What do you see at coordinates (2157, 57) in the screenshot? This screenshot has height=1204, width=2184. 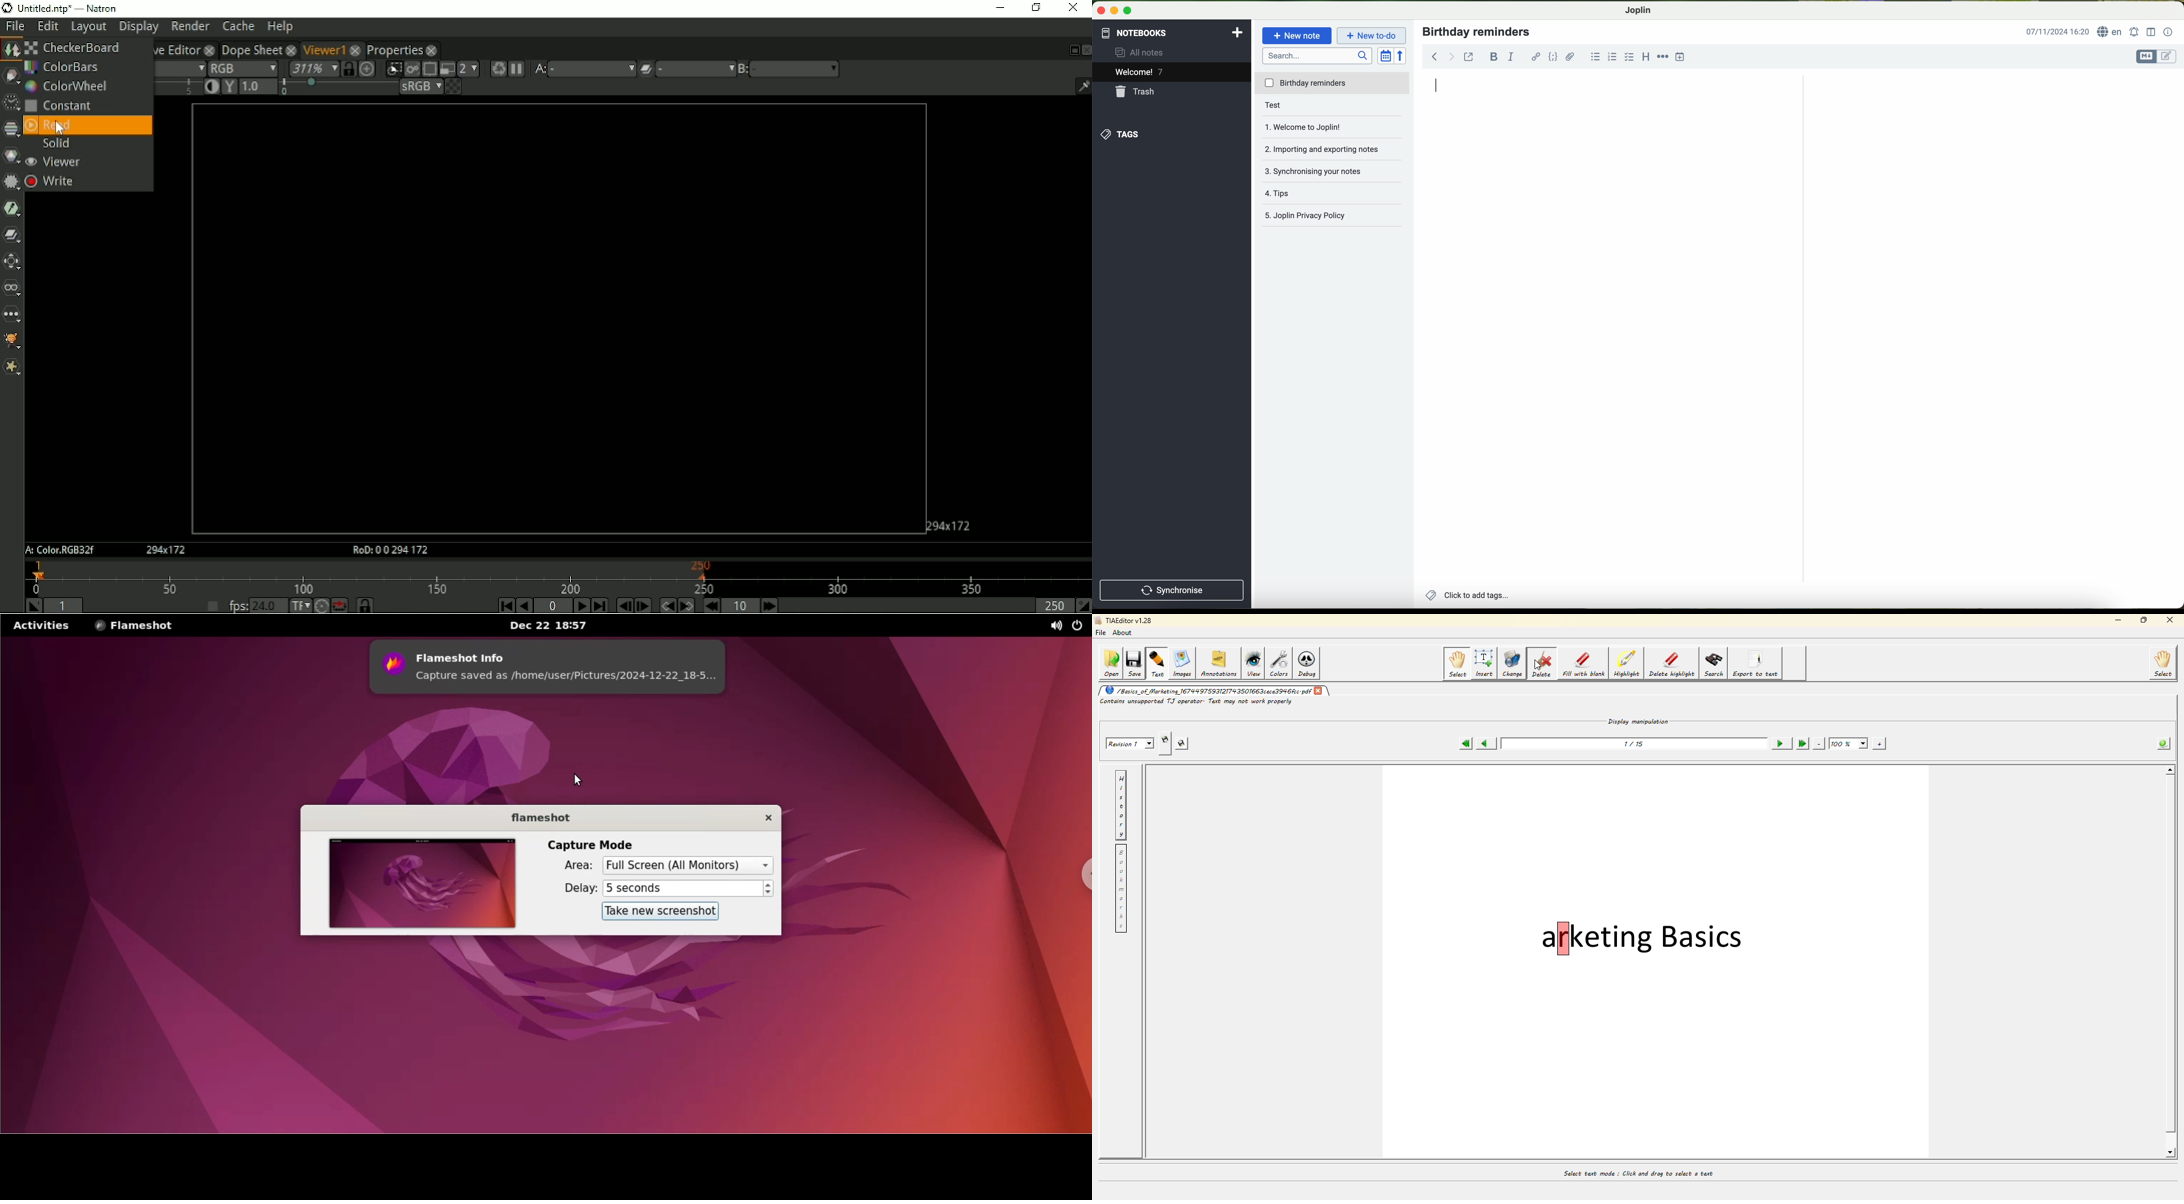 I see `toggle editors` at bounding box center [2157, 57].